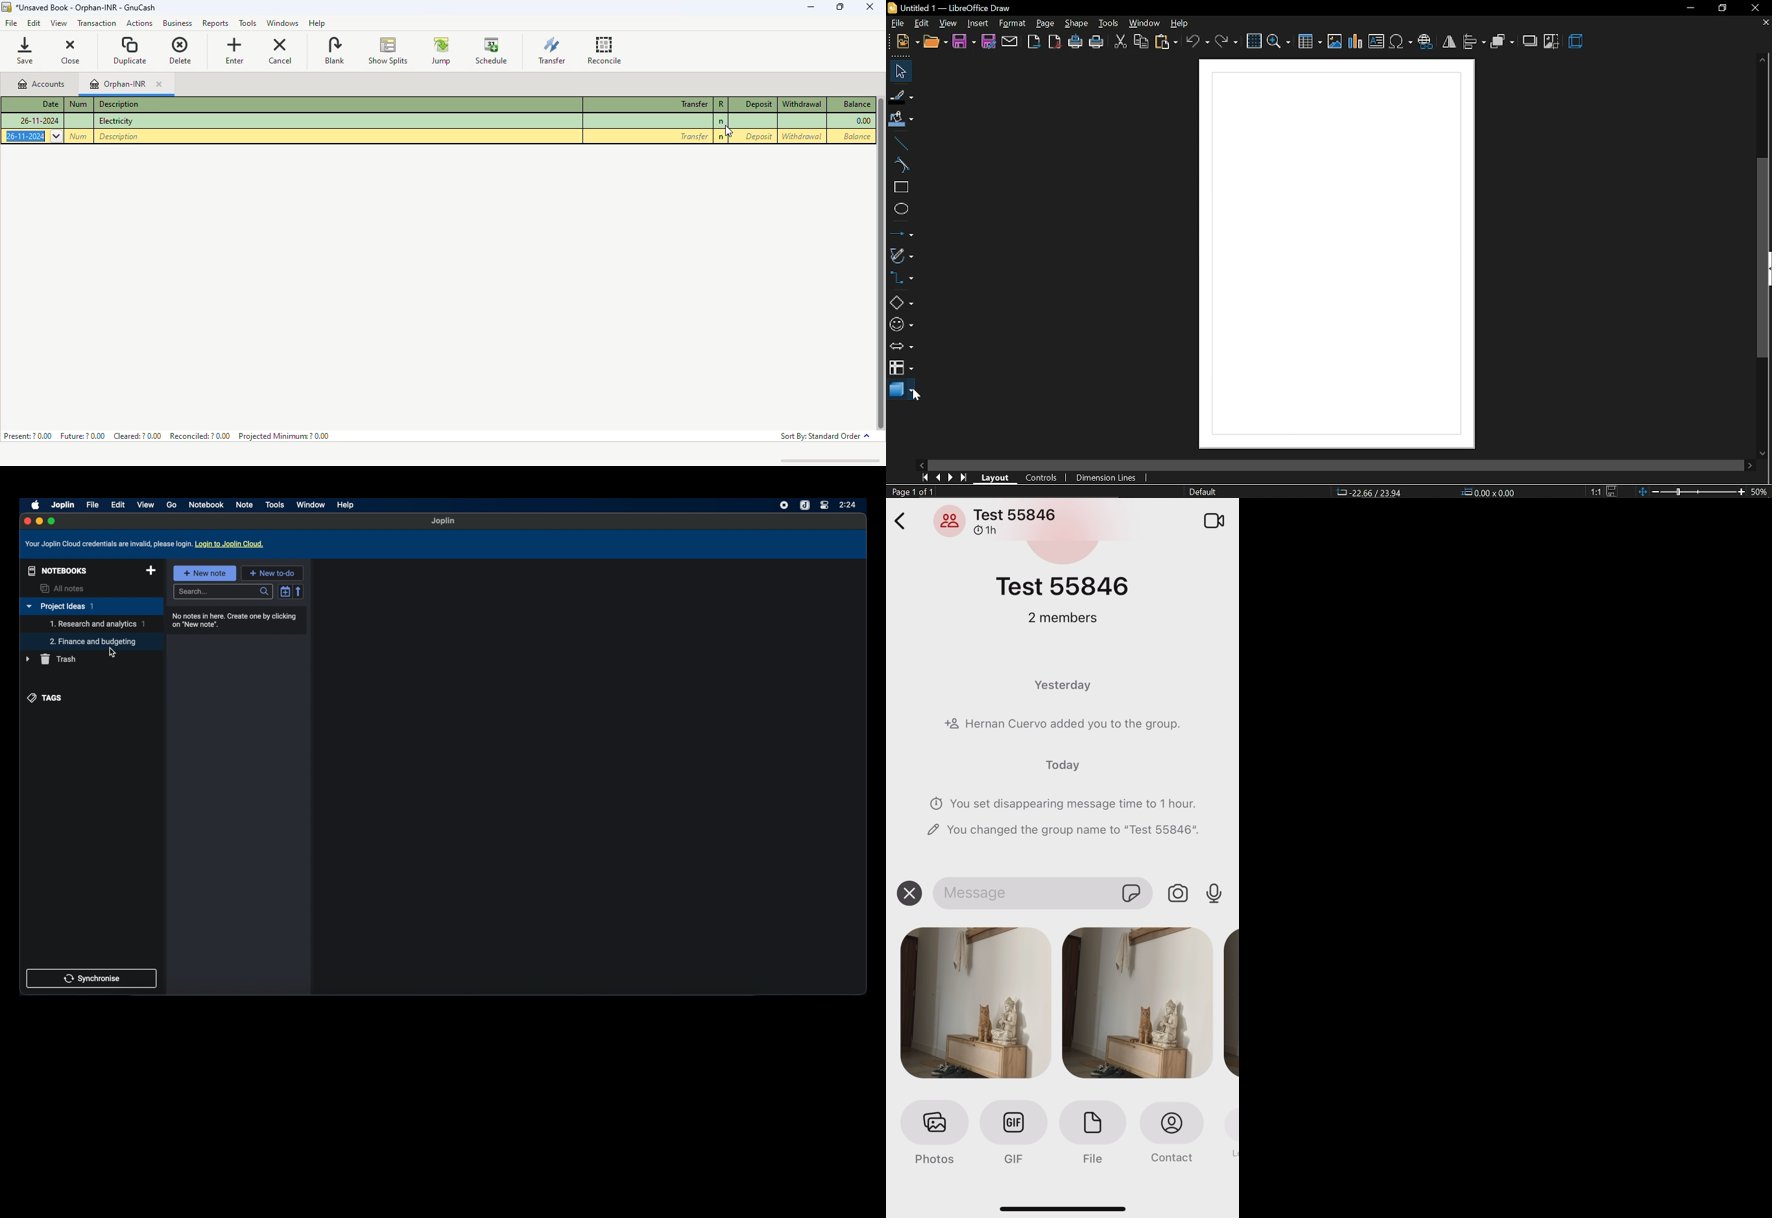 The width and height of the screenshot is (1792, 1232). Describe the element at coordinates (1474, 41) in the screenshot. I see `align` at that location.